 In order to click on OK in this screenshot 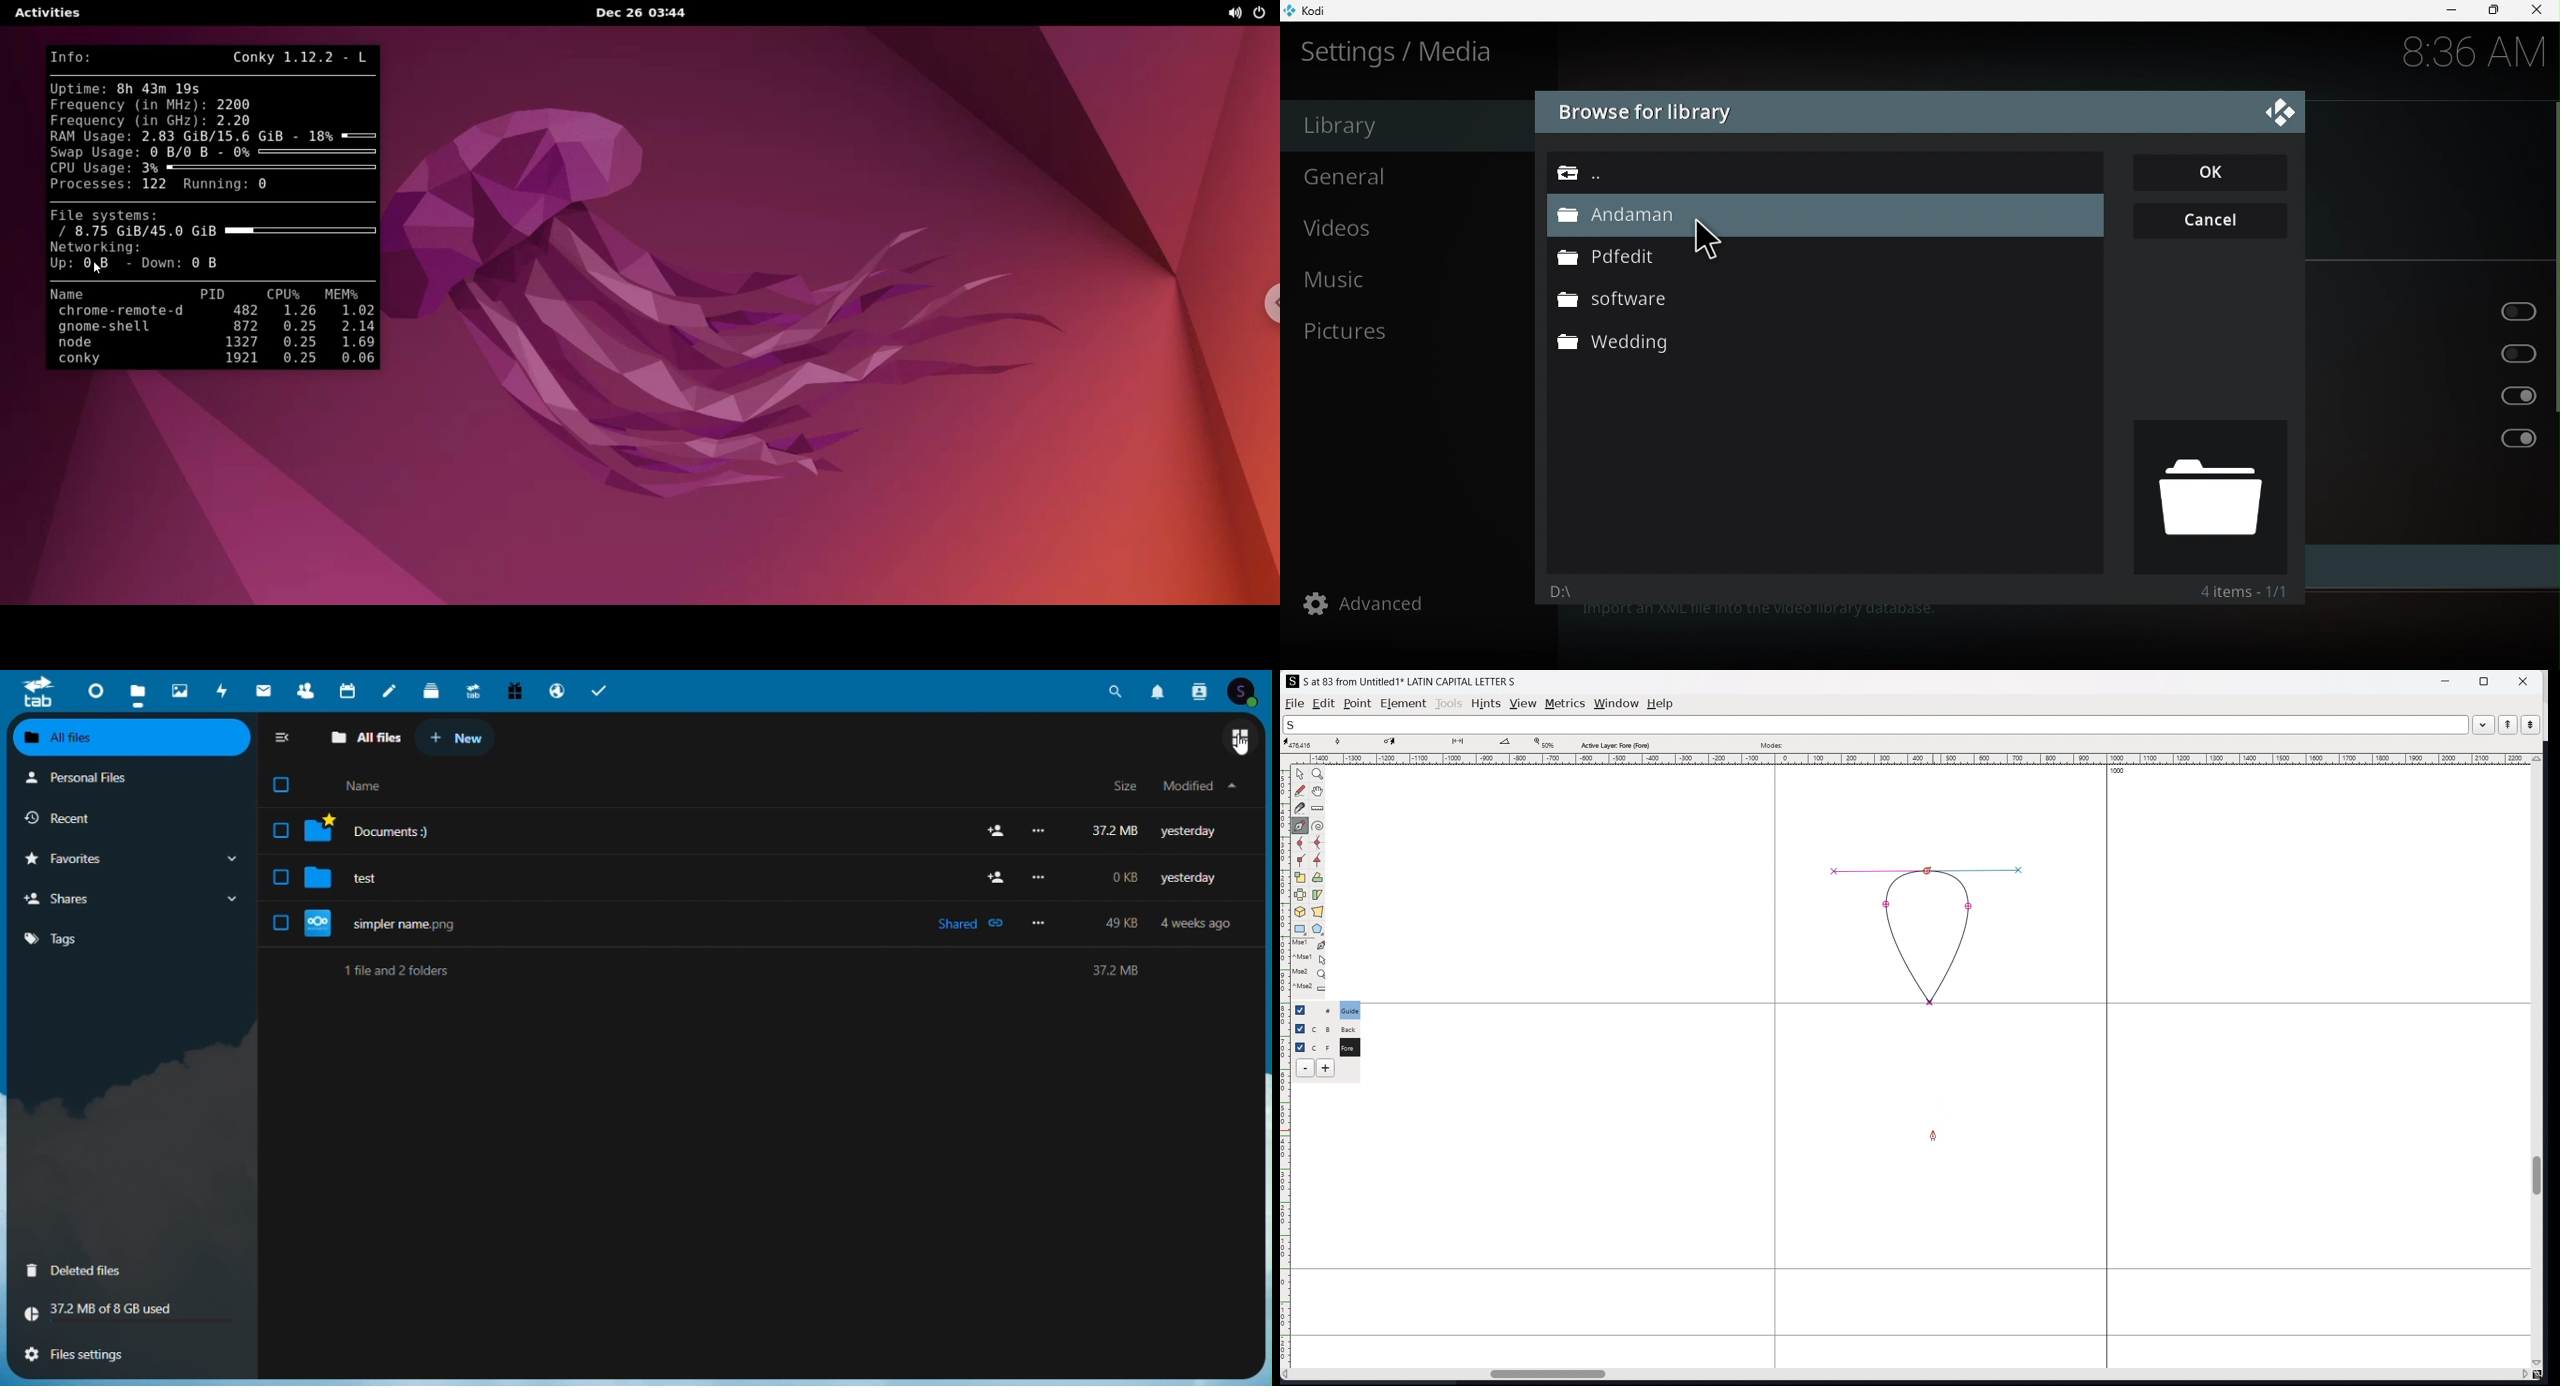, I will do `click(2213, 173)`.